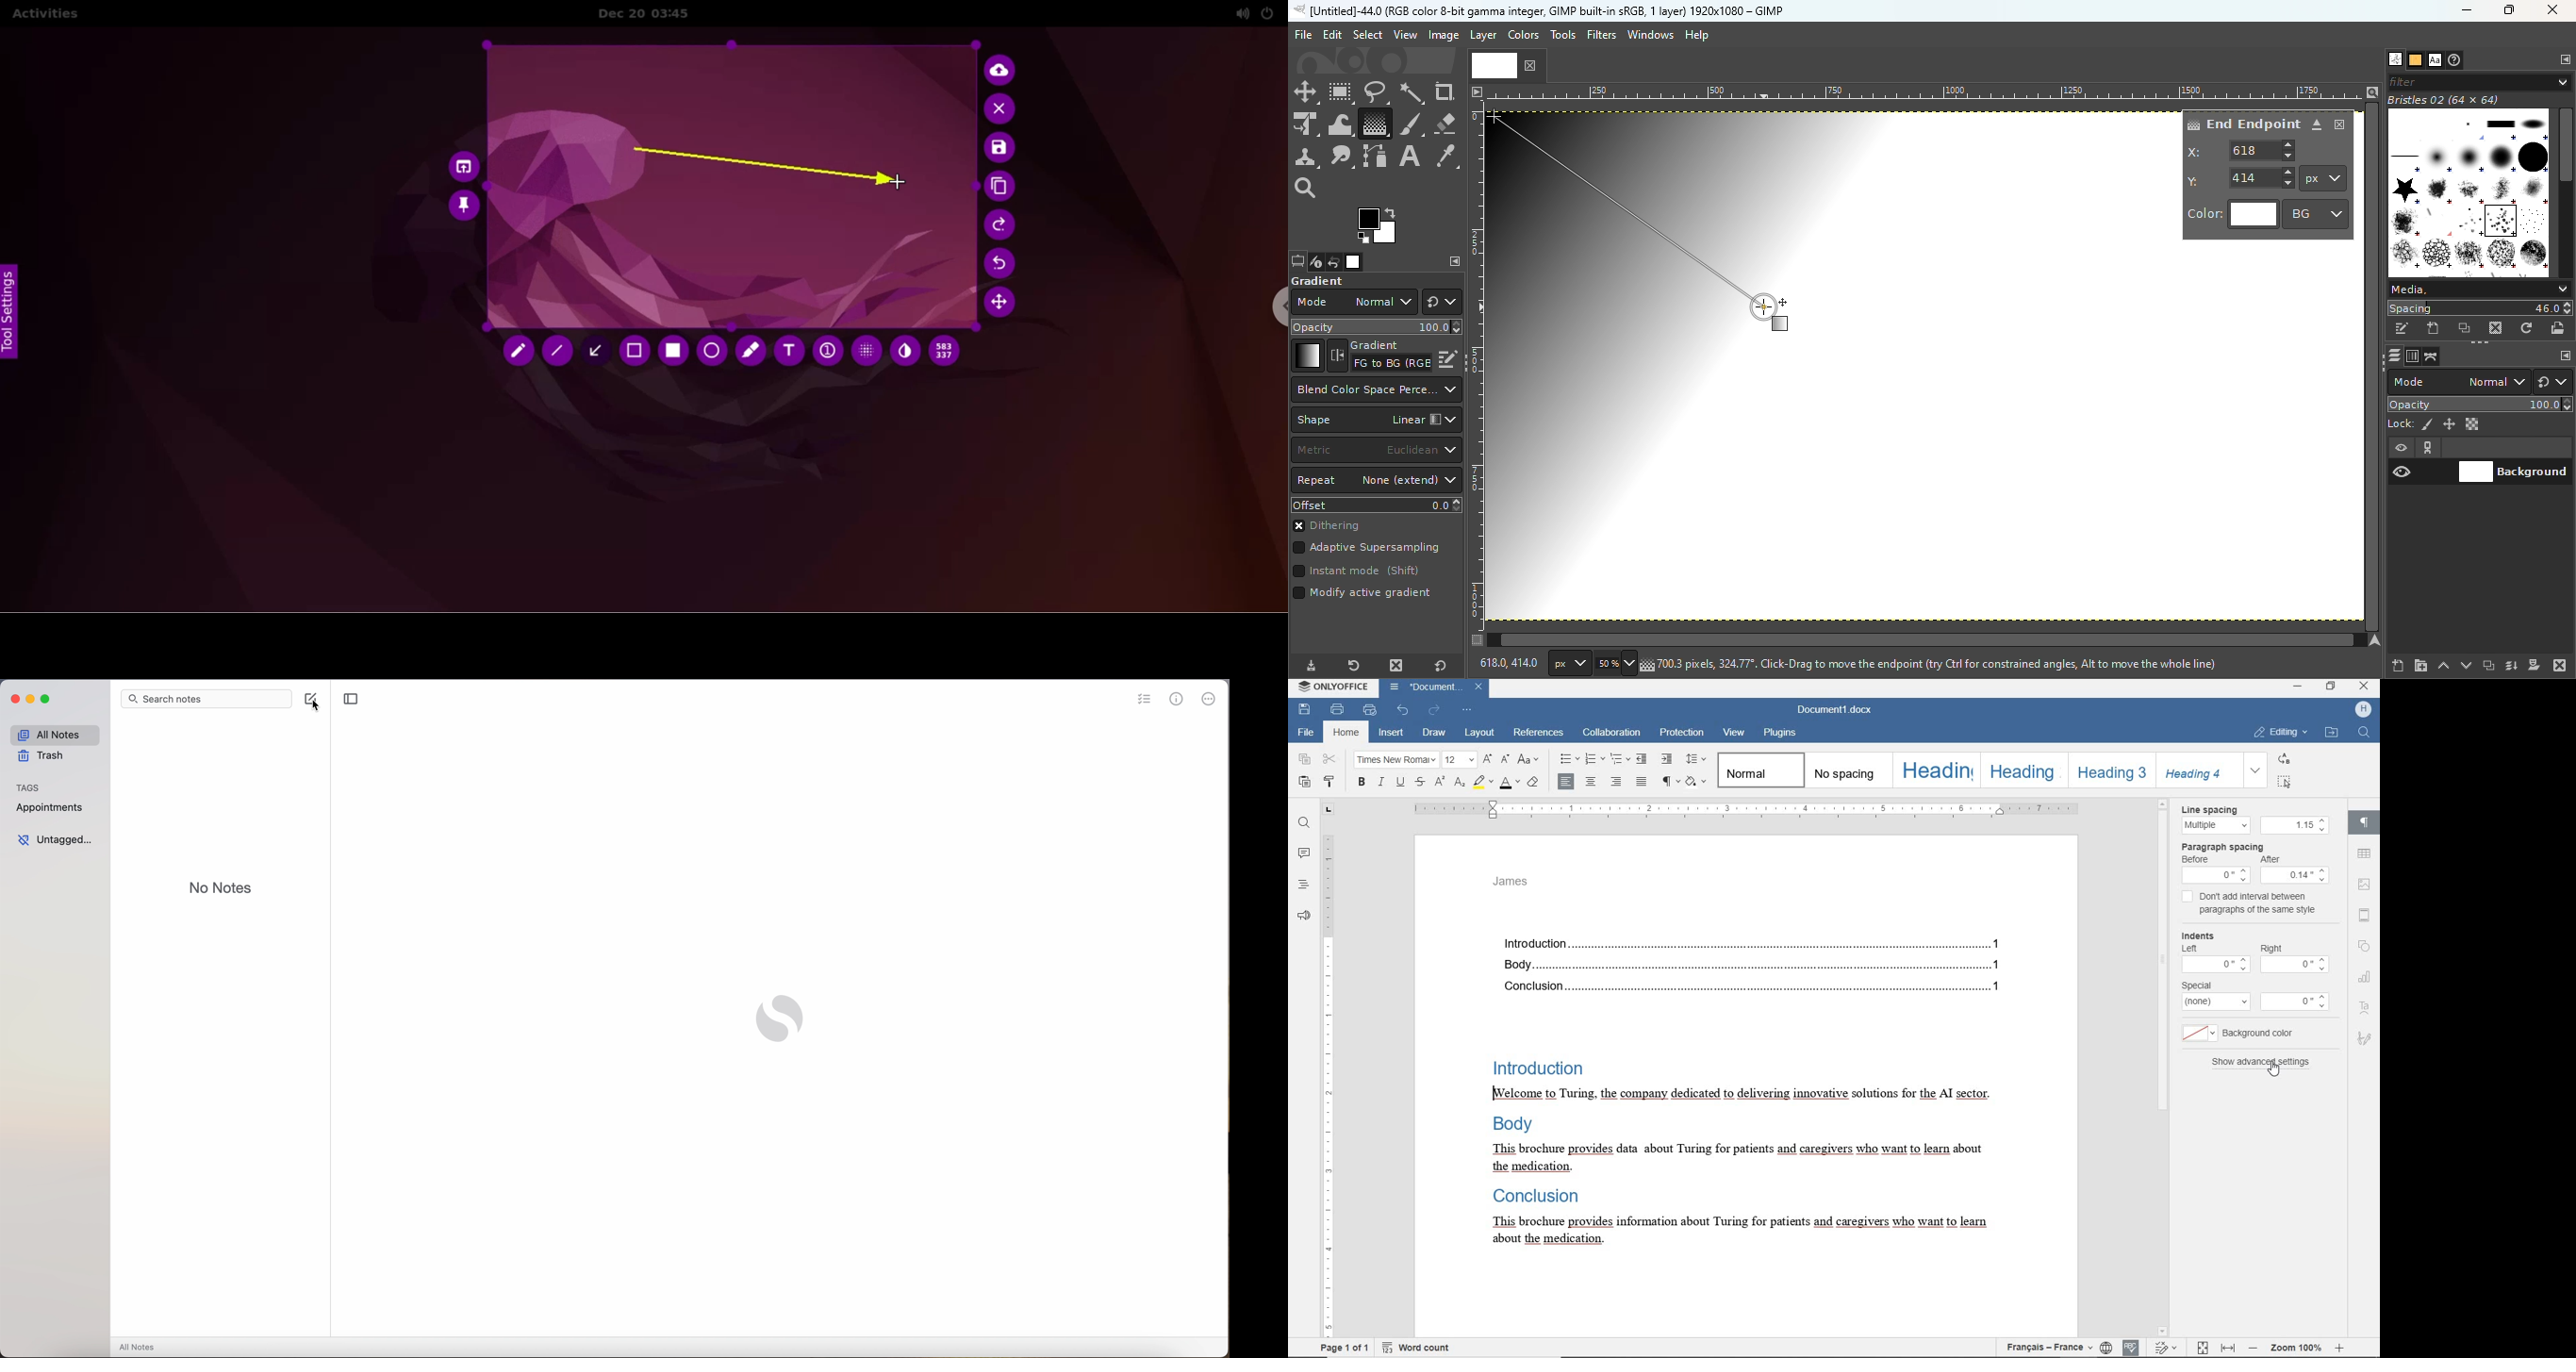 The image size is (2576, 1372). I want to click on word count, so click(1425, 1348).